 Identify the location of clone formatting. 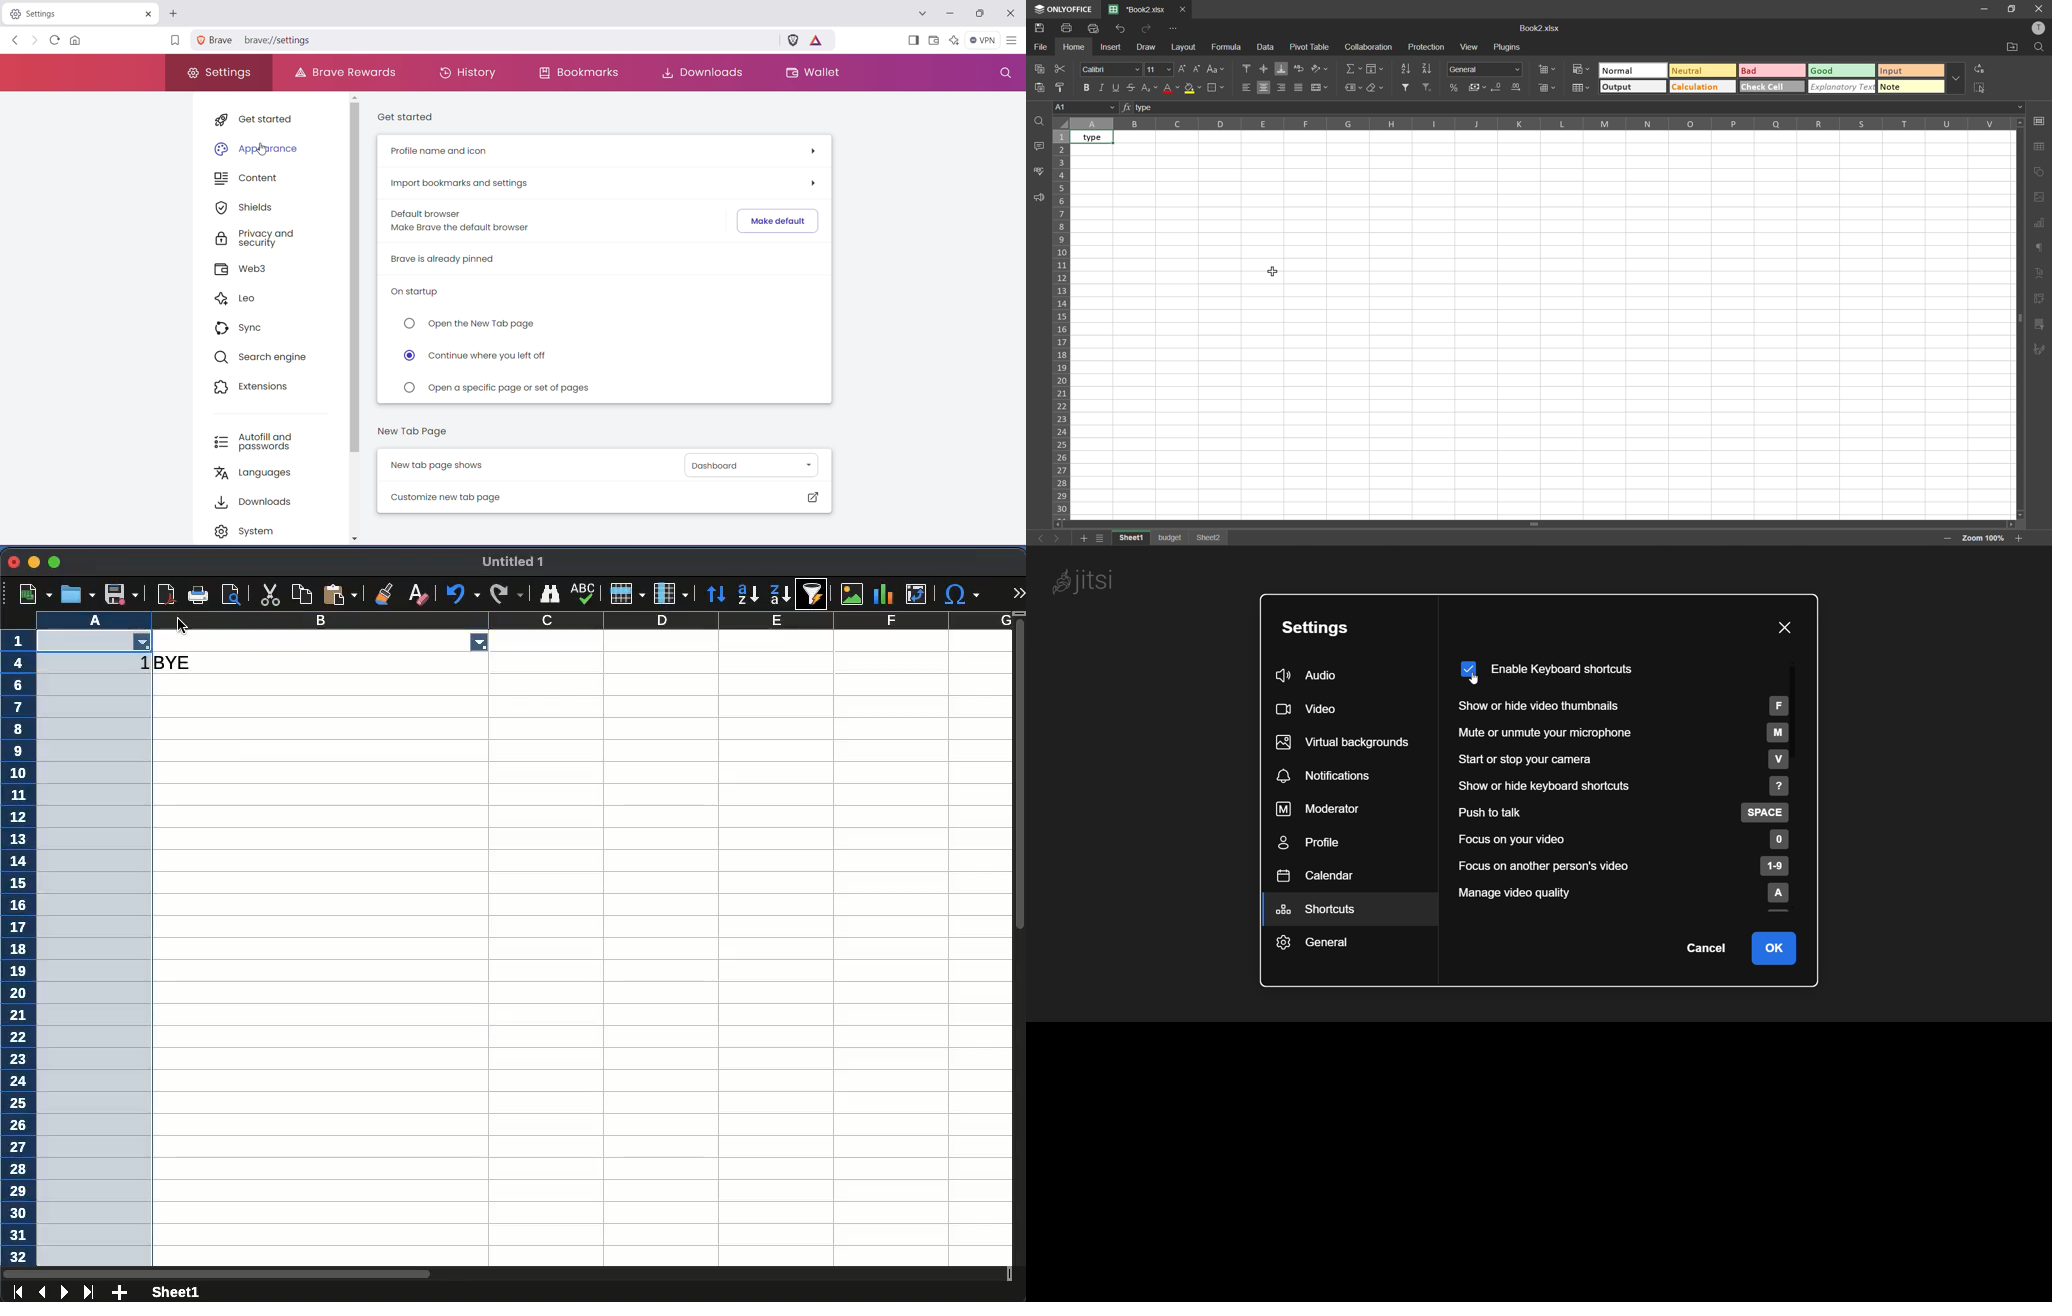
(385, 593).